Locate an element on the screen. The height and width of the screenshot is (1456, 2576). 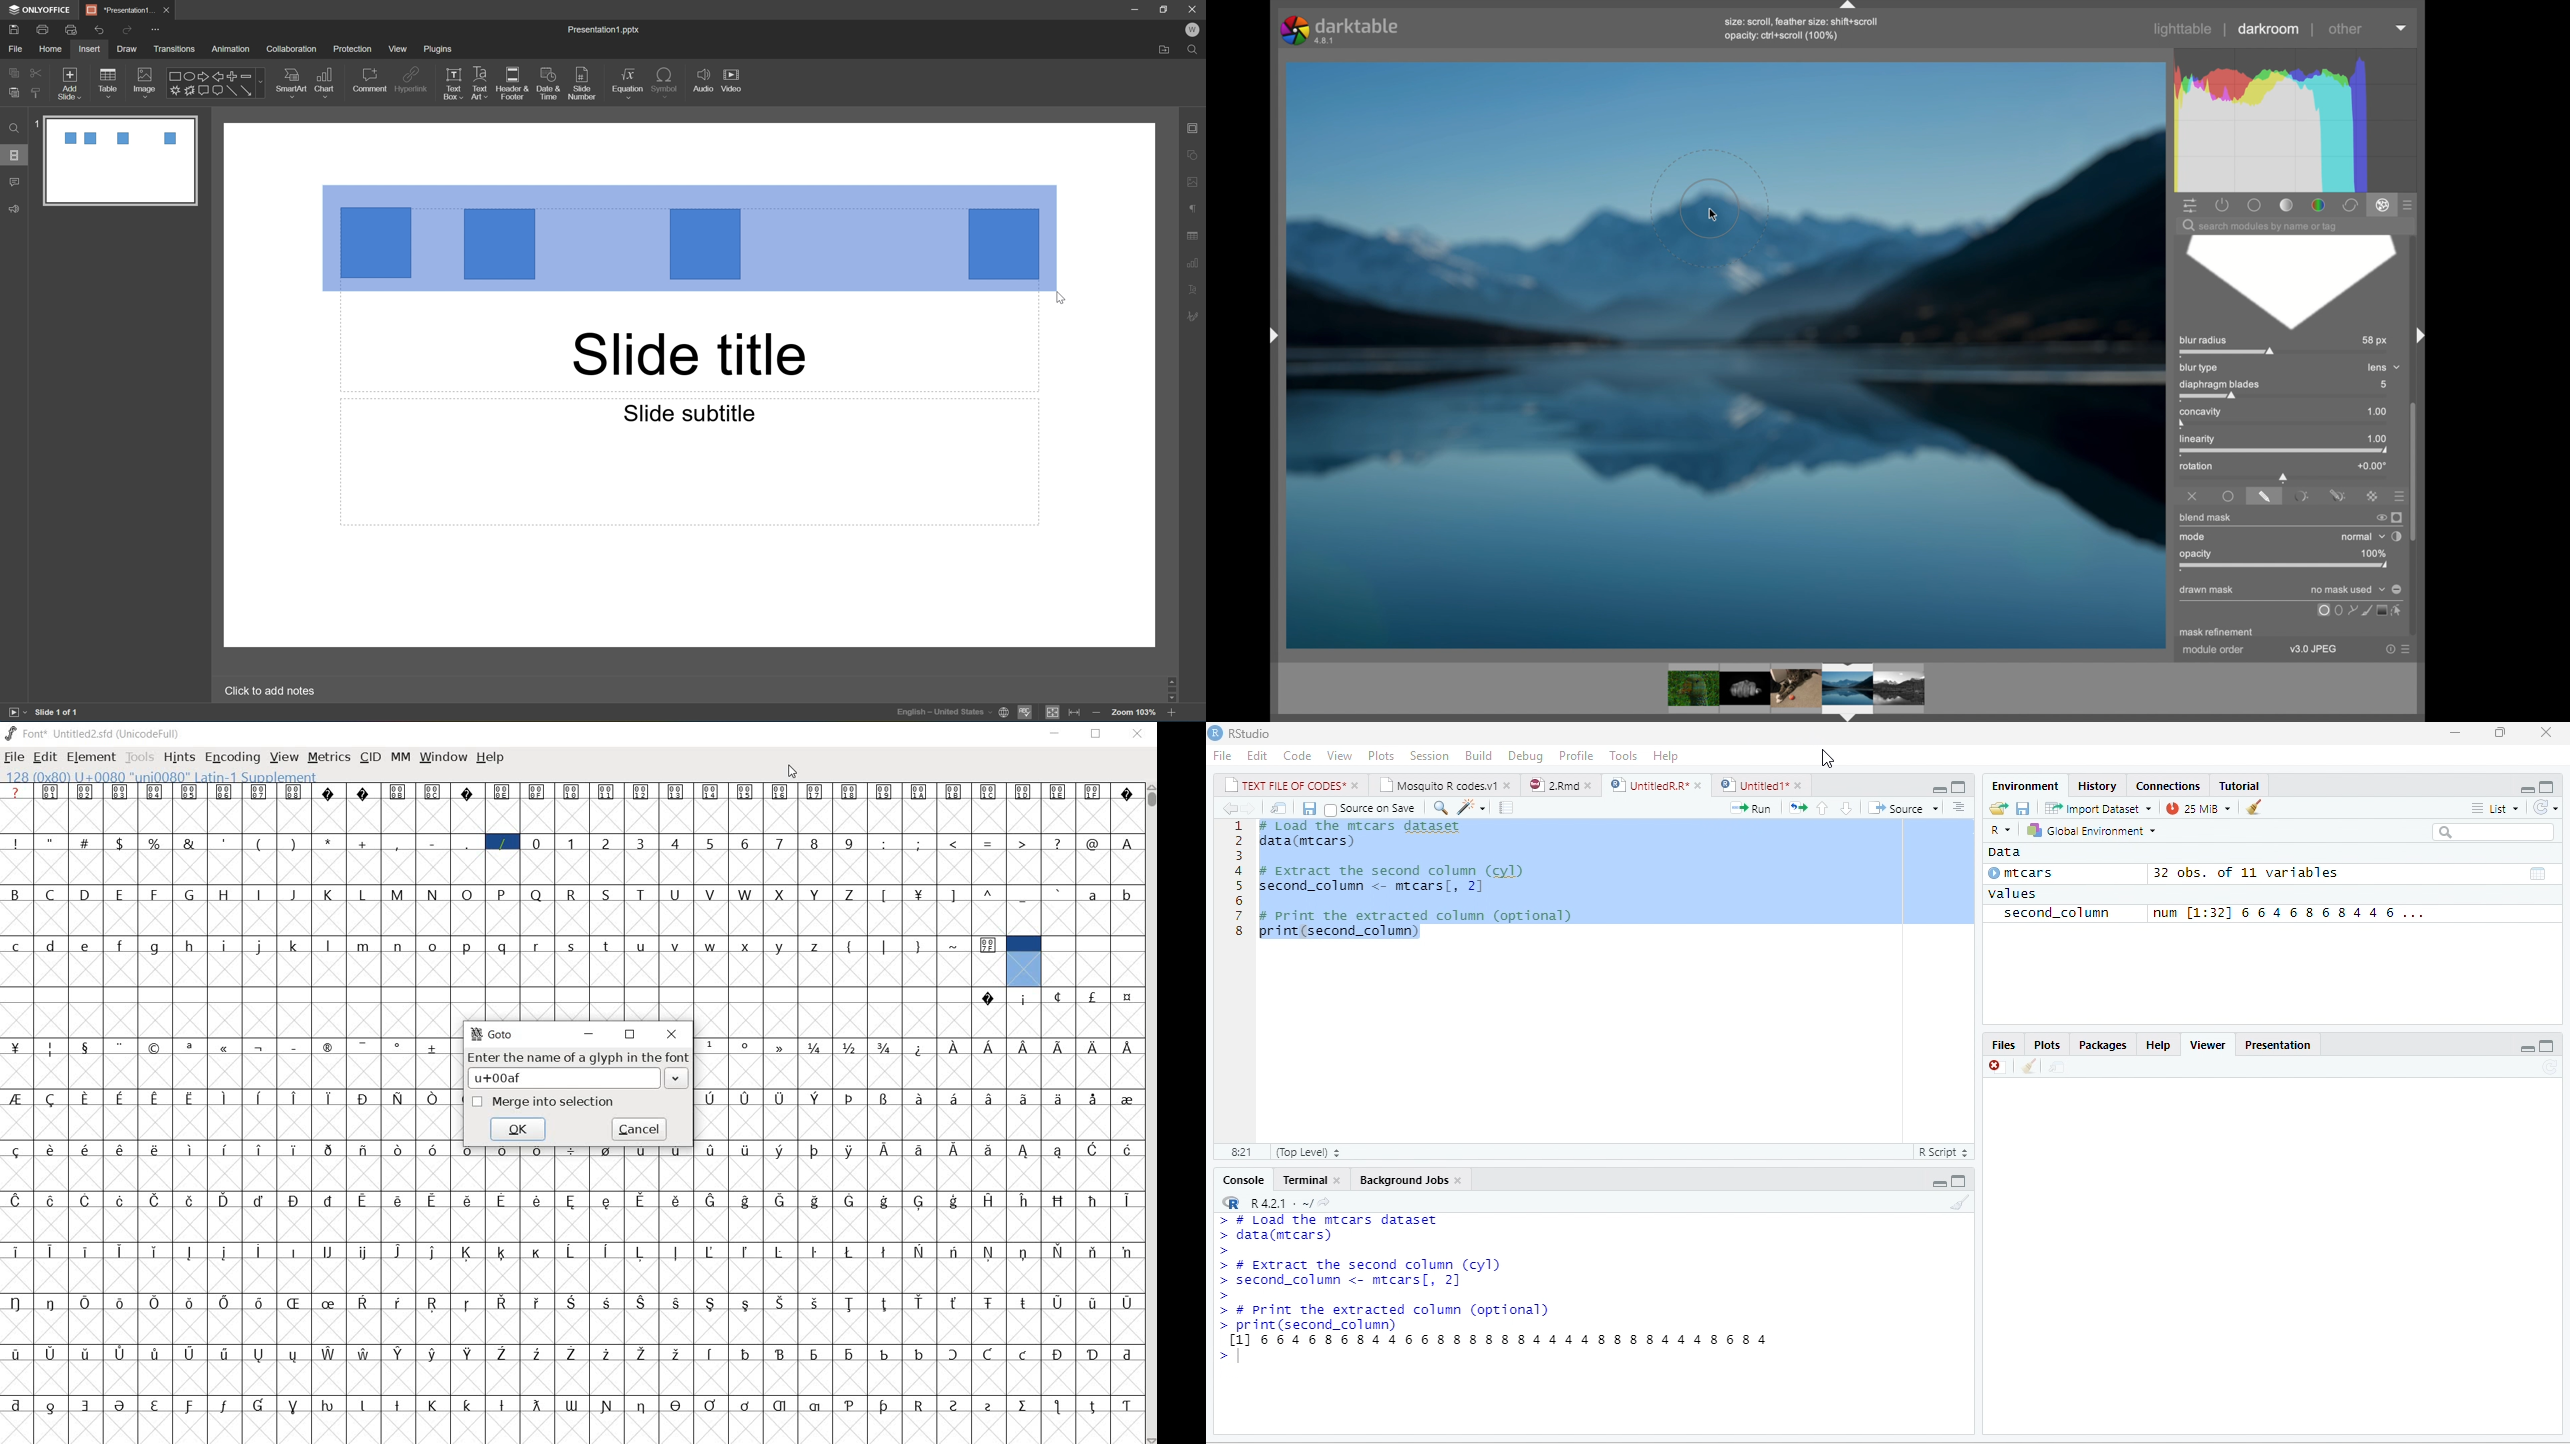
Symbol is located at coordinates (1023, 1405).